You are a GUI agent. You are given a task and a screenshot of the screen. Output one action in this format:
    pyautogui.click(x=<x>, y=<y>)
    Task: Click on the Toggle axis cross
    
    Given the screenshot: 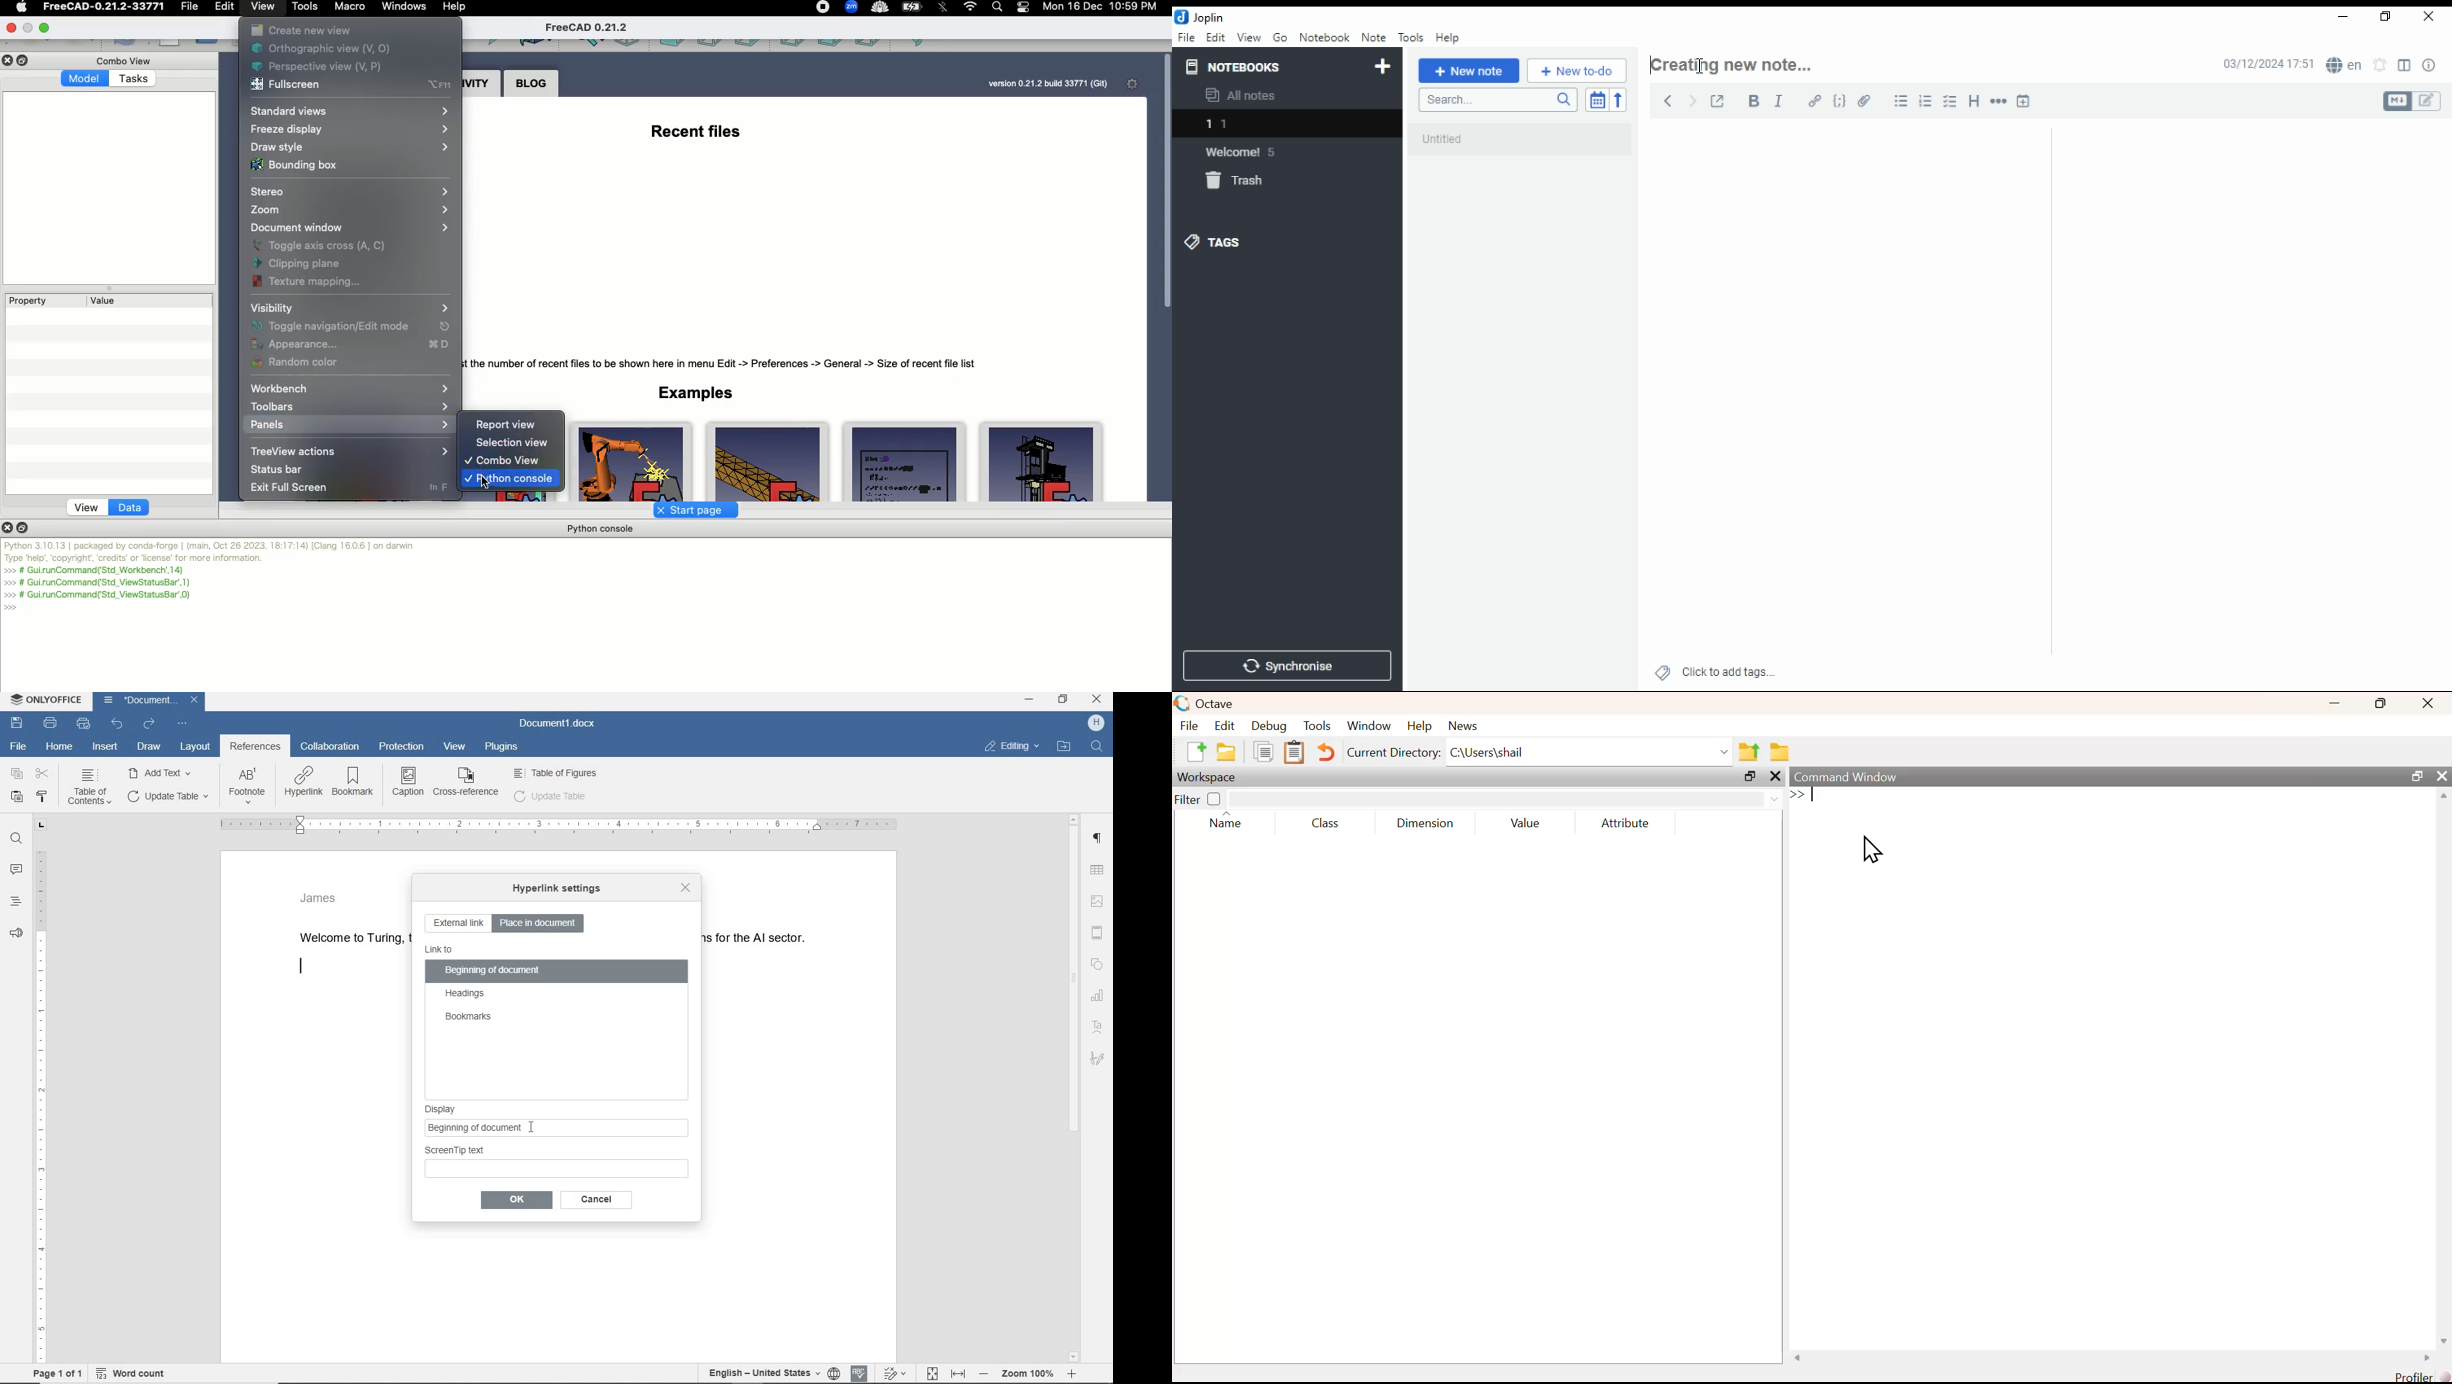 What is the action you would take?
    pyautogui.click(x=335, y=245)
    